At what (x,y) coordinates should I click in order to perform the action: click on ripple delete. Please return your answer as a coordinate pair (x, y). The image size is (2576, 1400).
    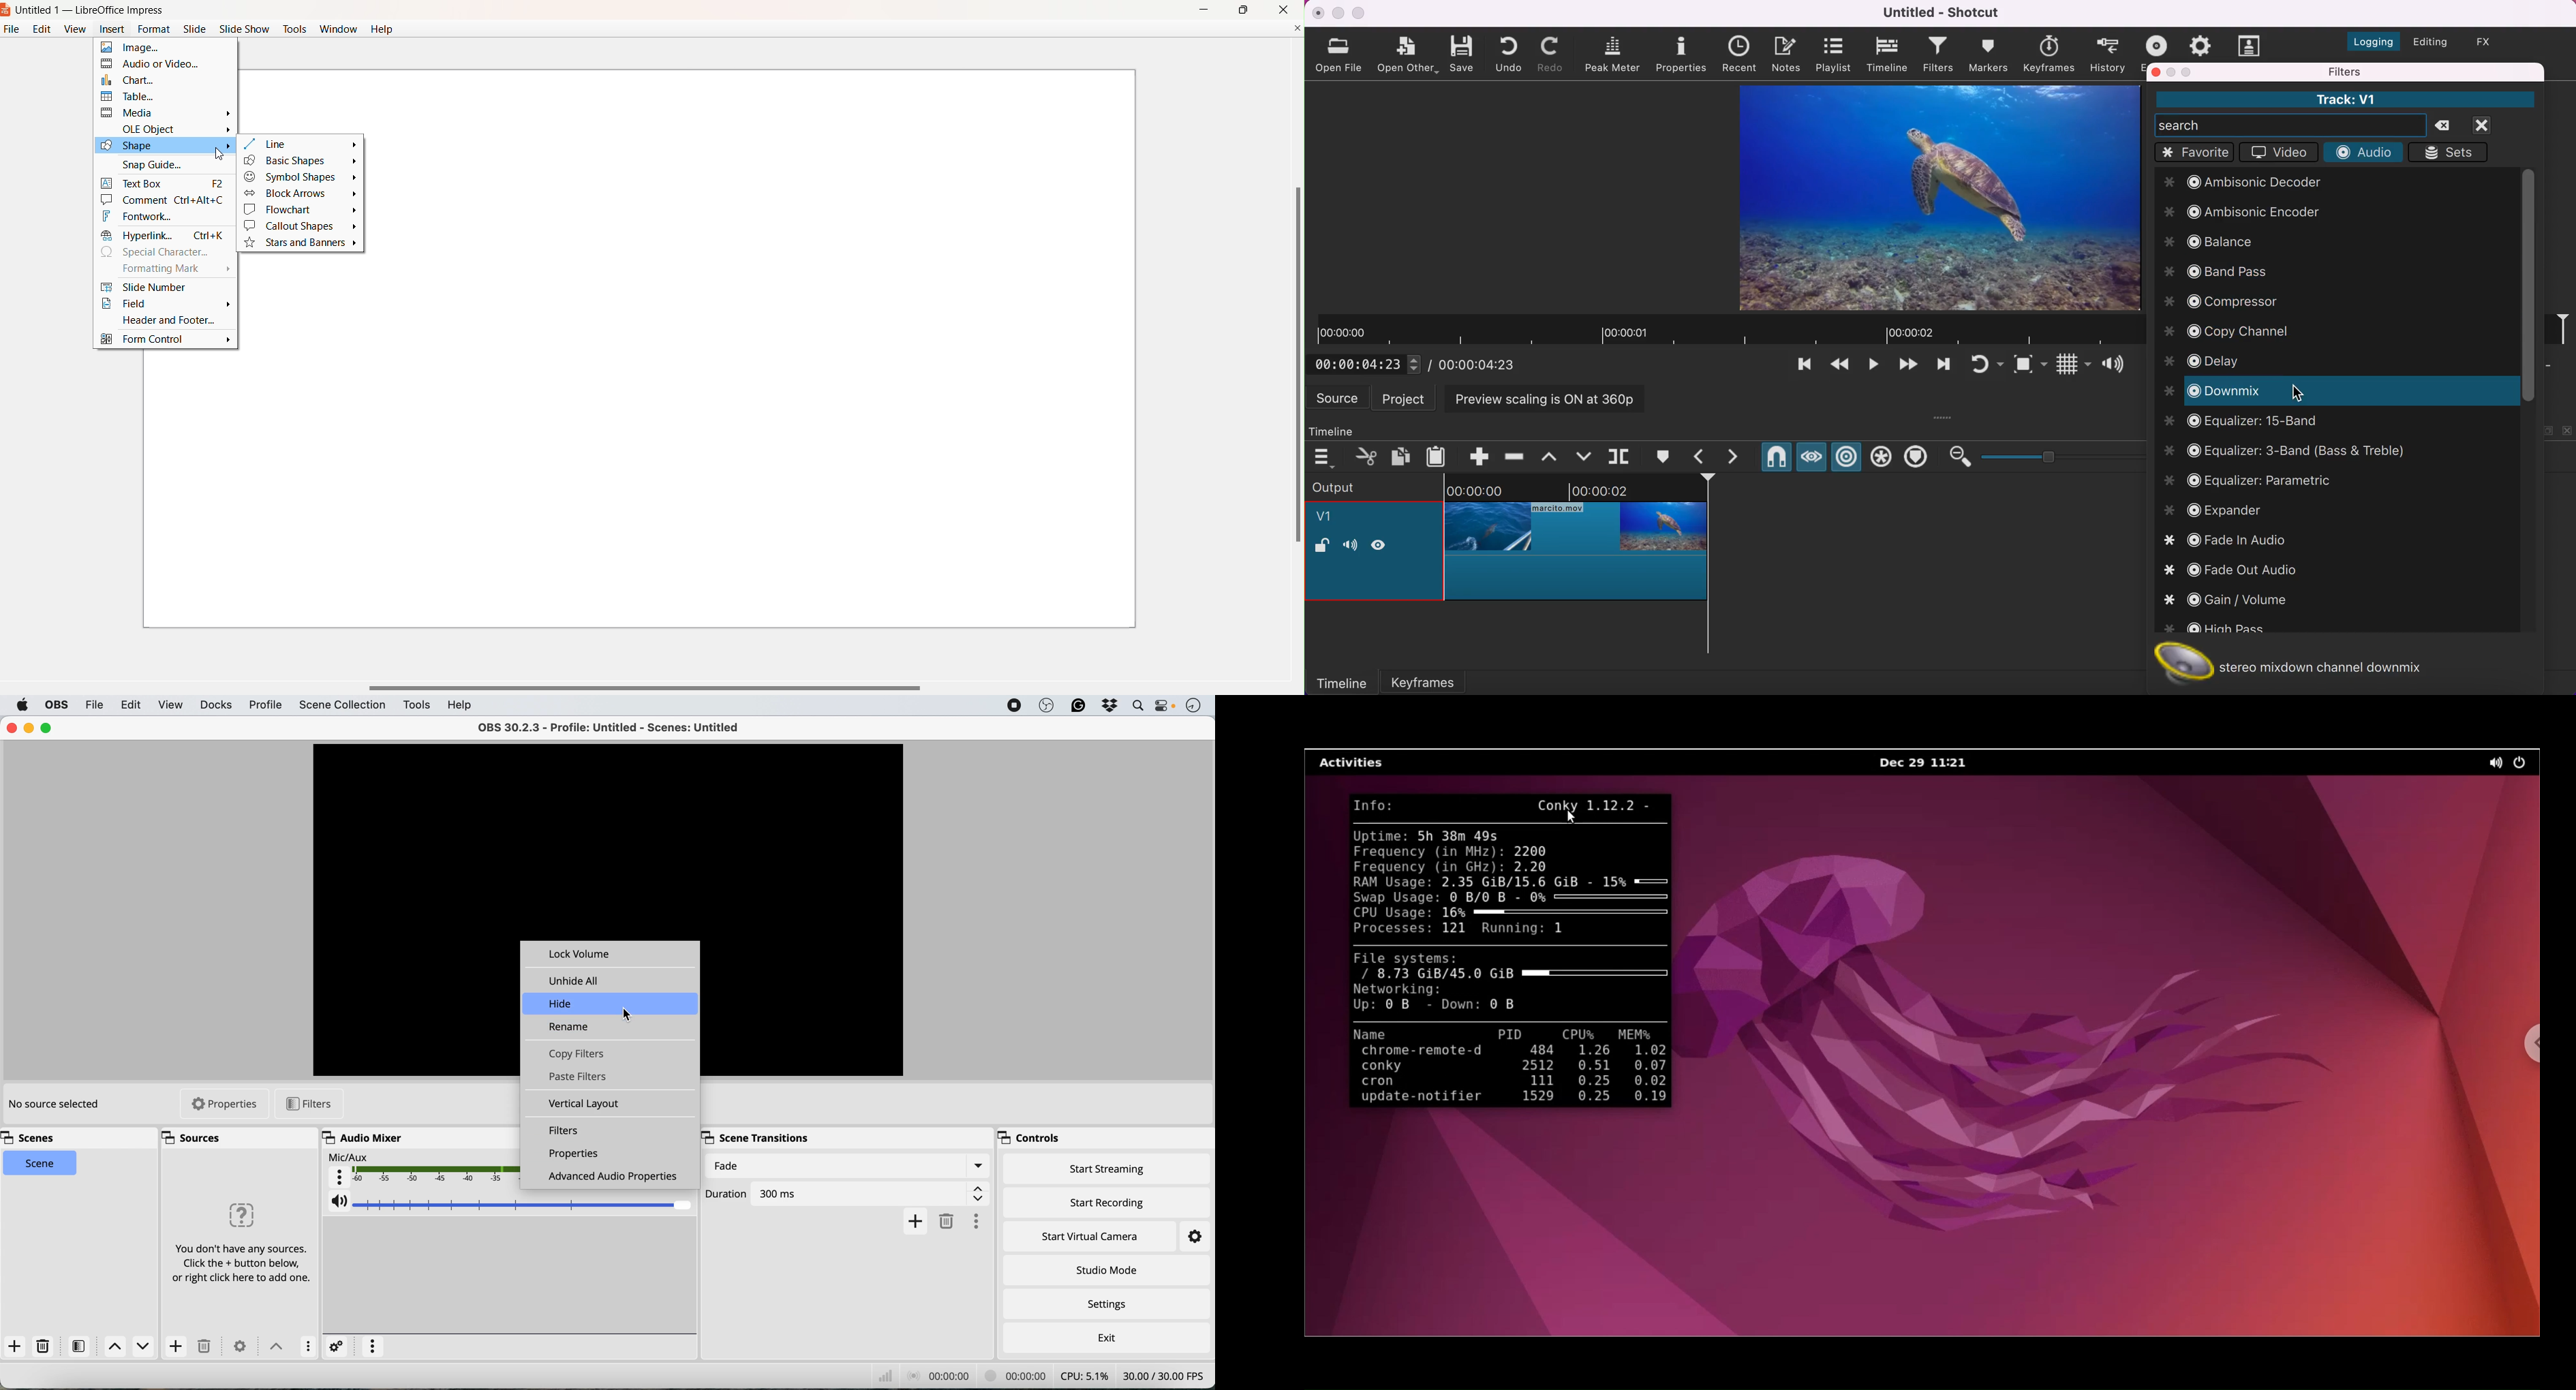
    Looking at the image, I should click on (1515, 453).